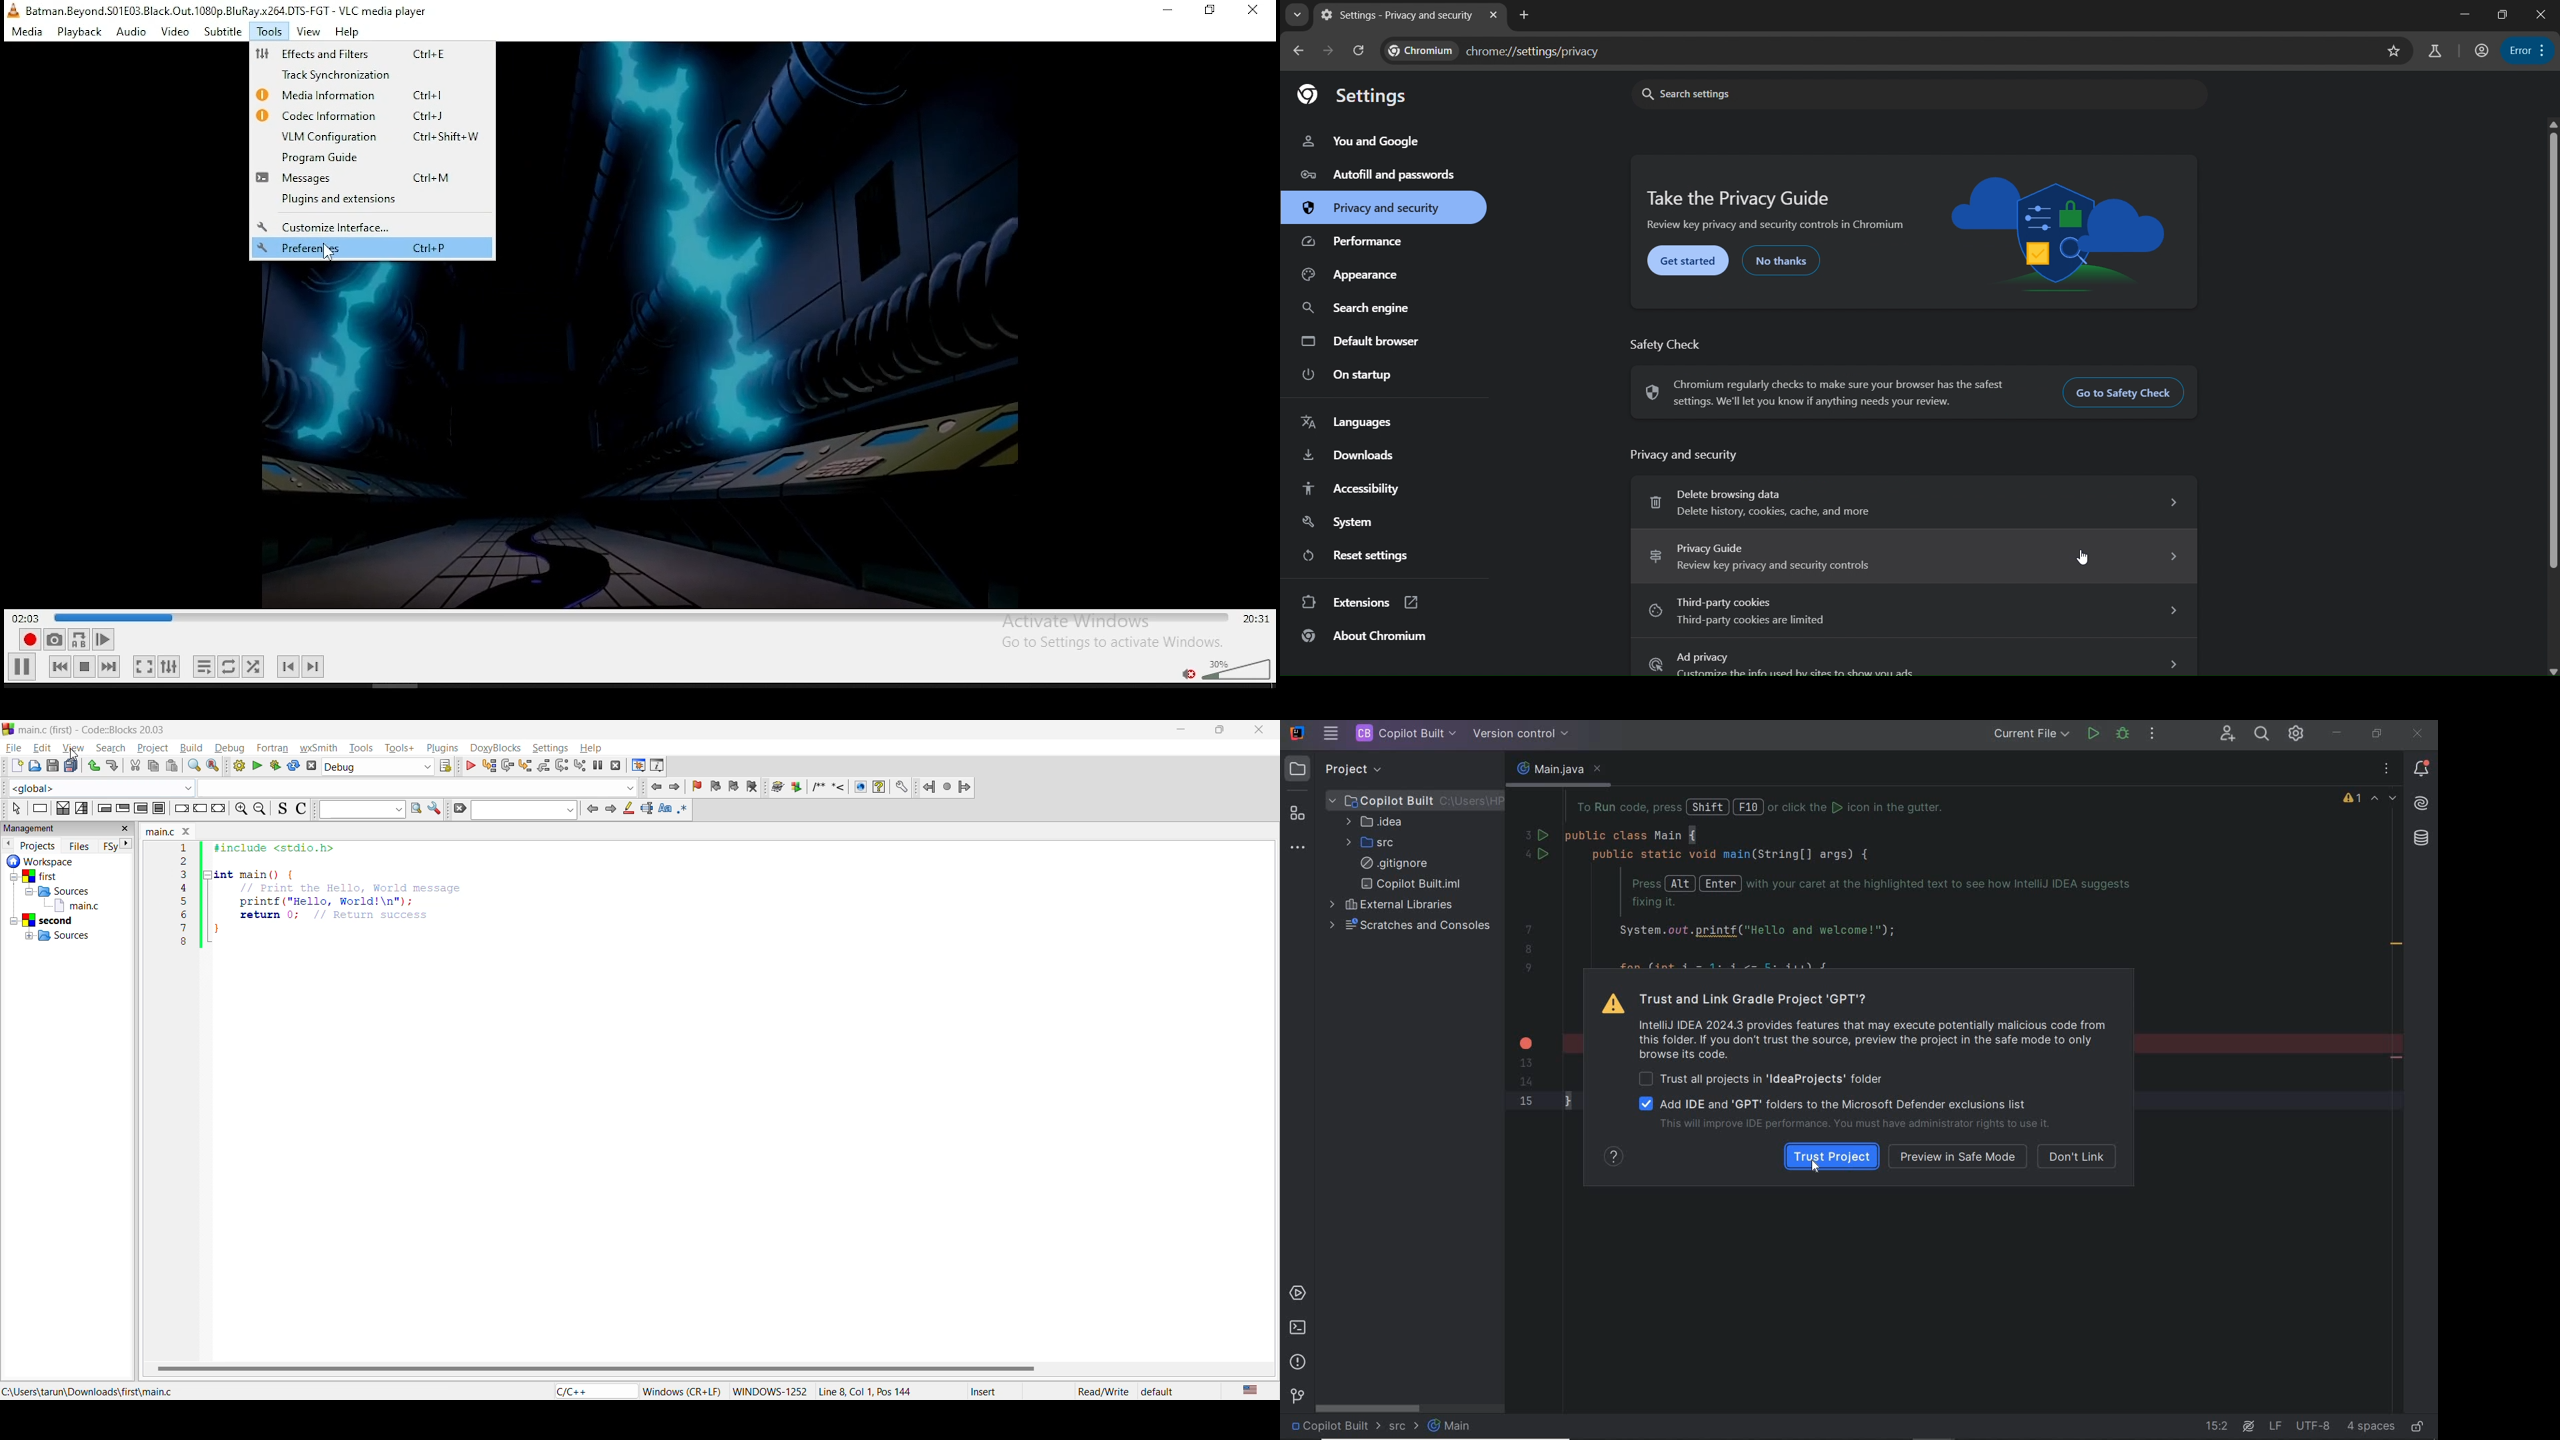 Image resolution: width=2576 pixels, height=1456 pixels. Describe the element at coordinates (618, 767) in the screenshot. I see `stop debugger` at that location.